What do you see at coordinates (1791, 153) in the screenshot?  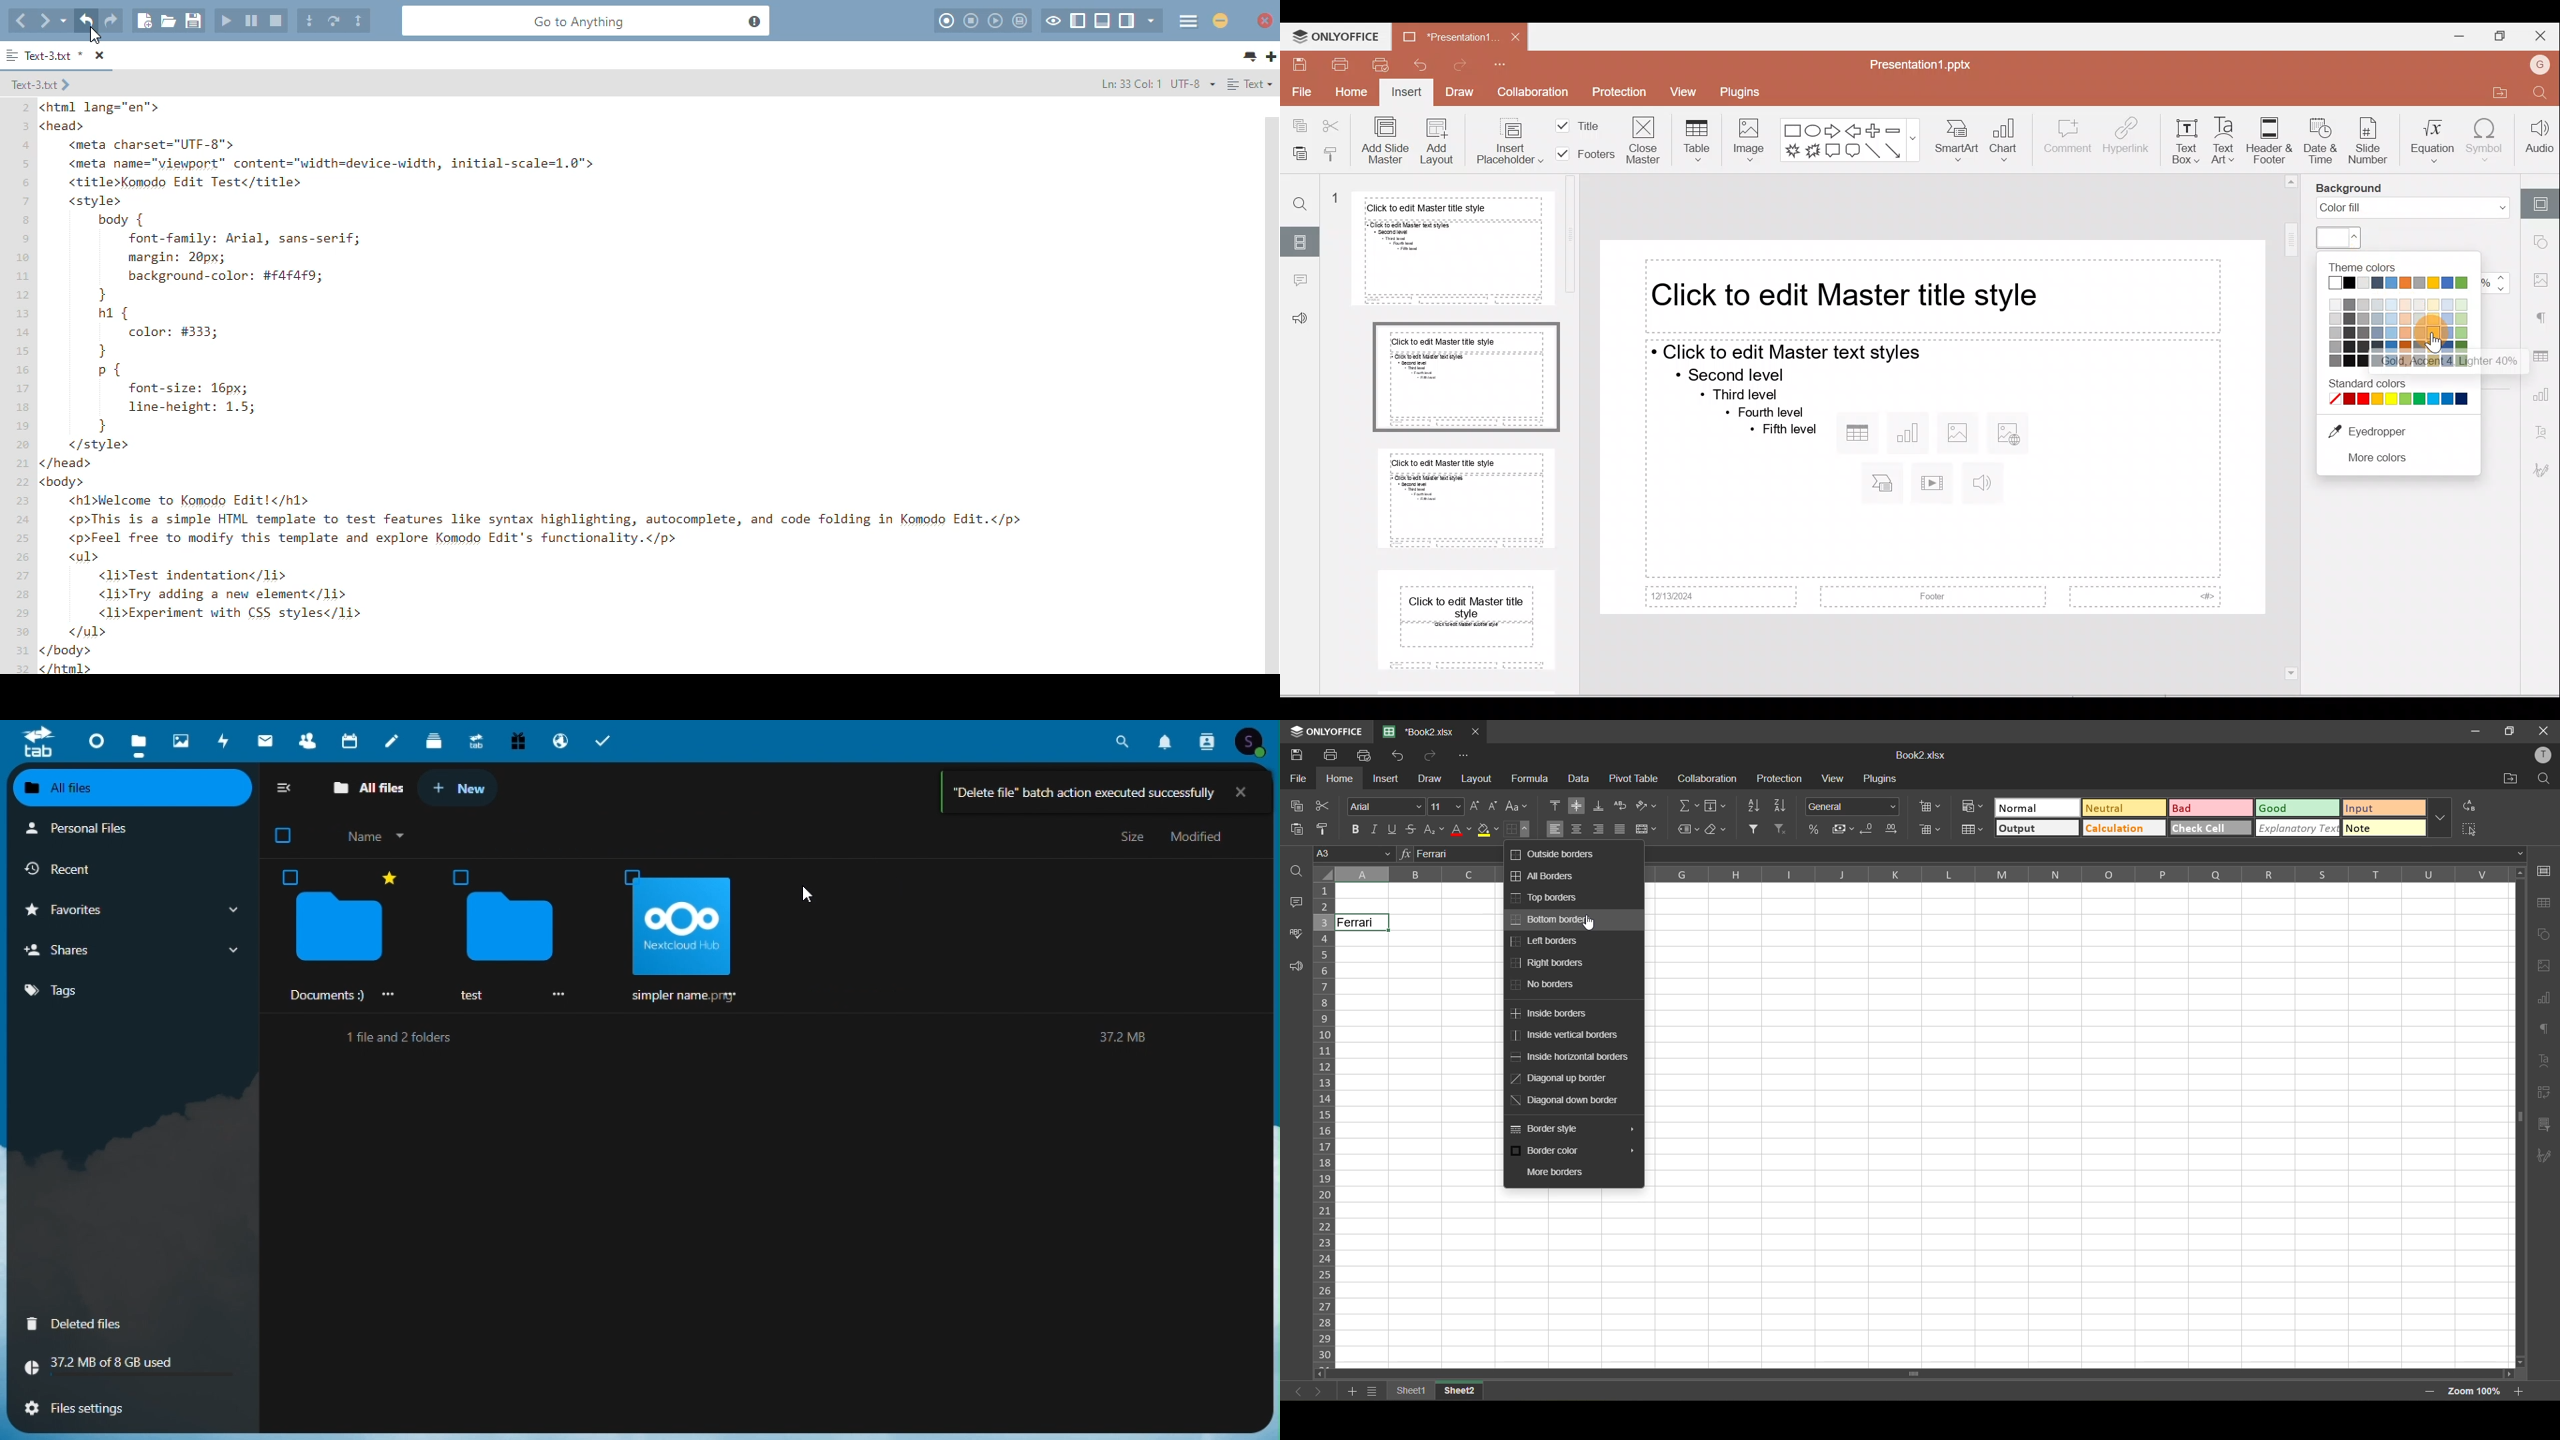 I see `Explosion 1` at bounding box center [1791, 153].